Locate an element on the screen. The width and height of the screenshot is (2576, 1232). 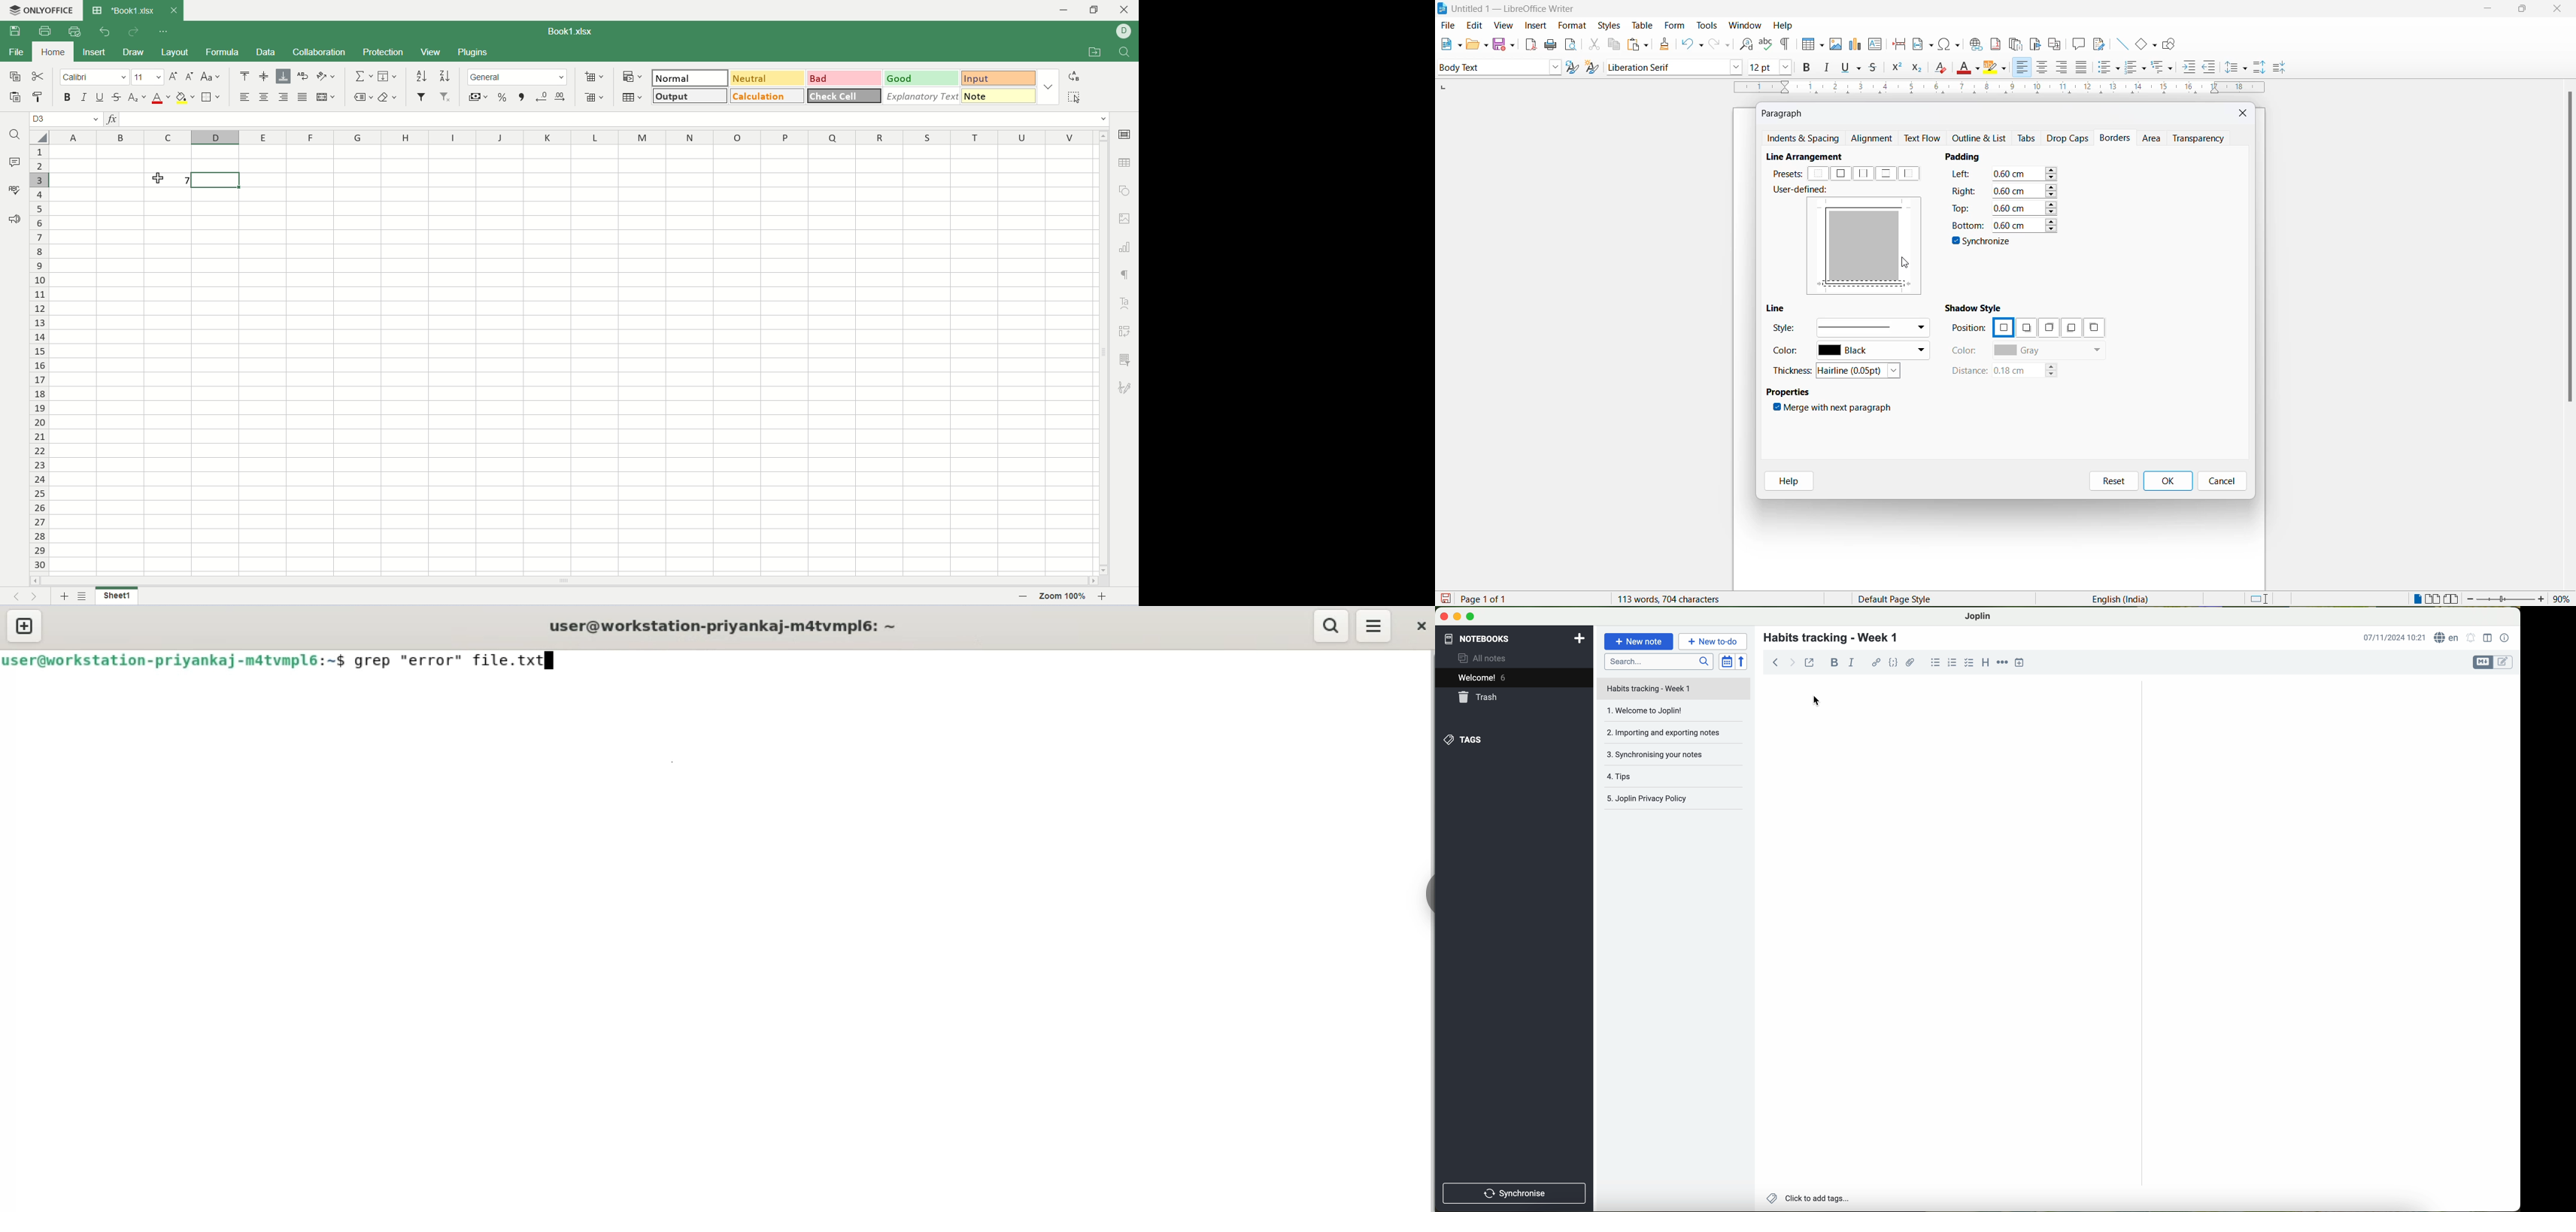
color options is located at coordinates (2049, 351).